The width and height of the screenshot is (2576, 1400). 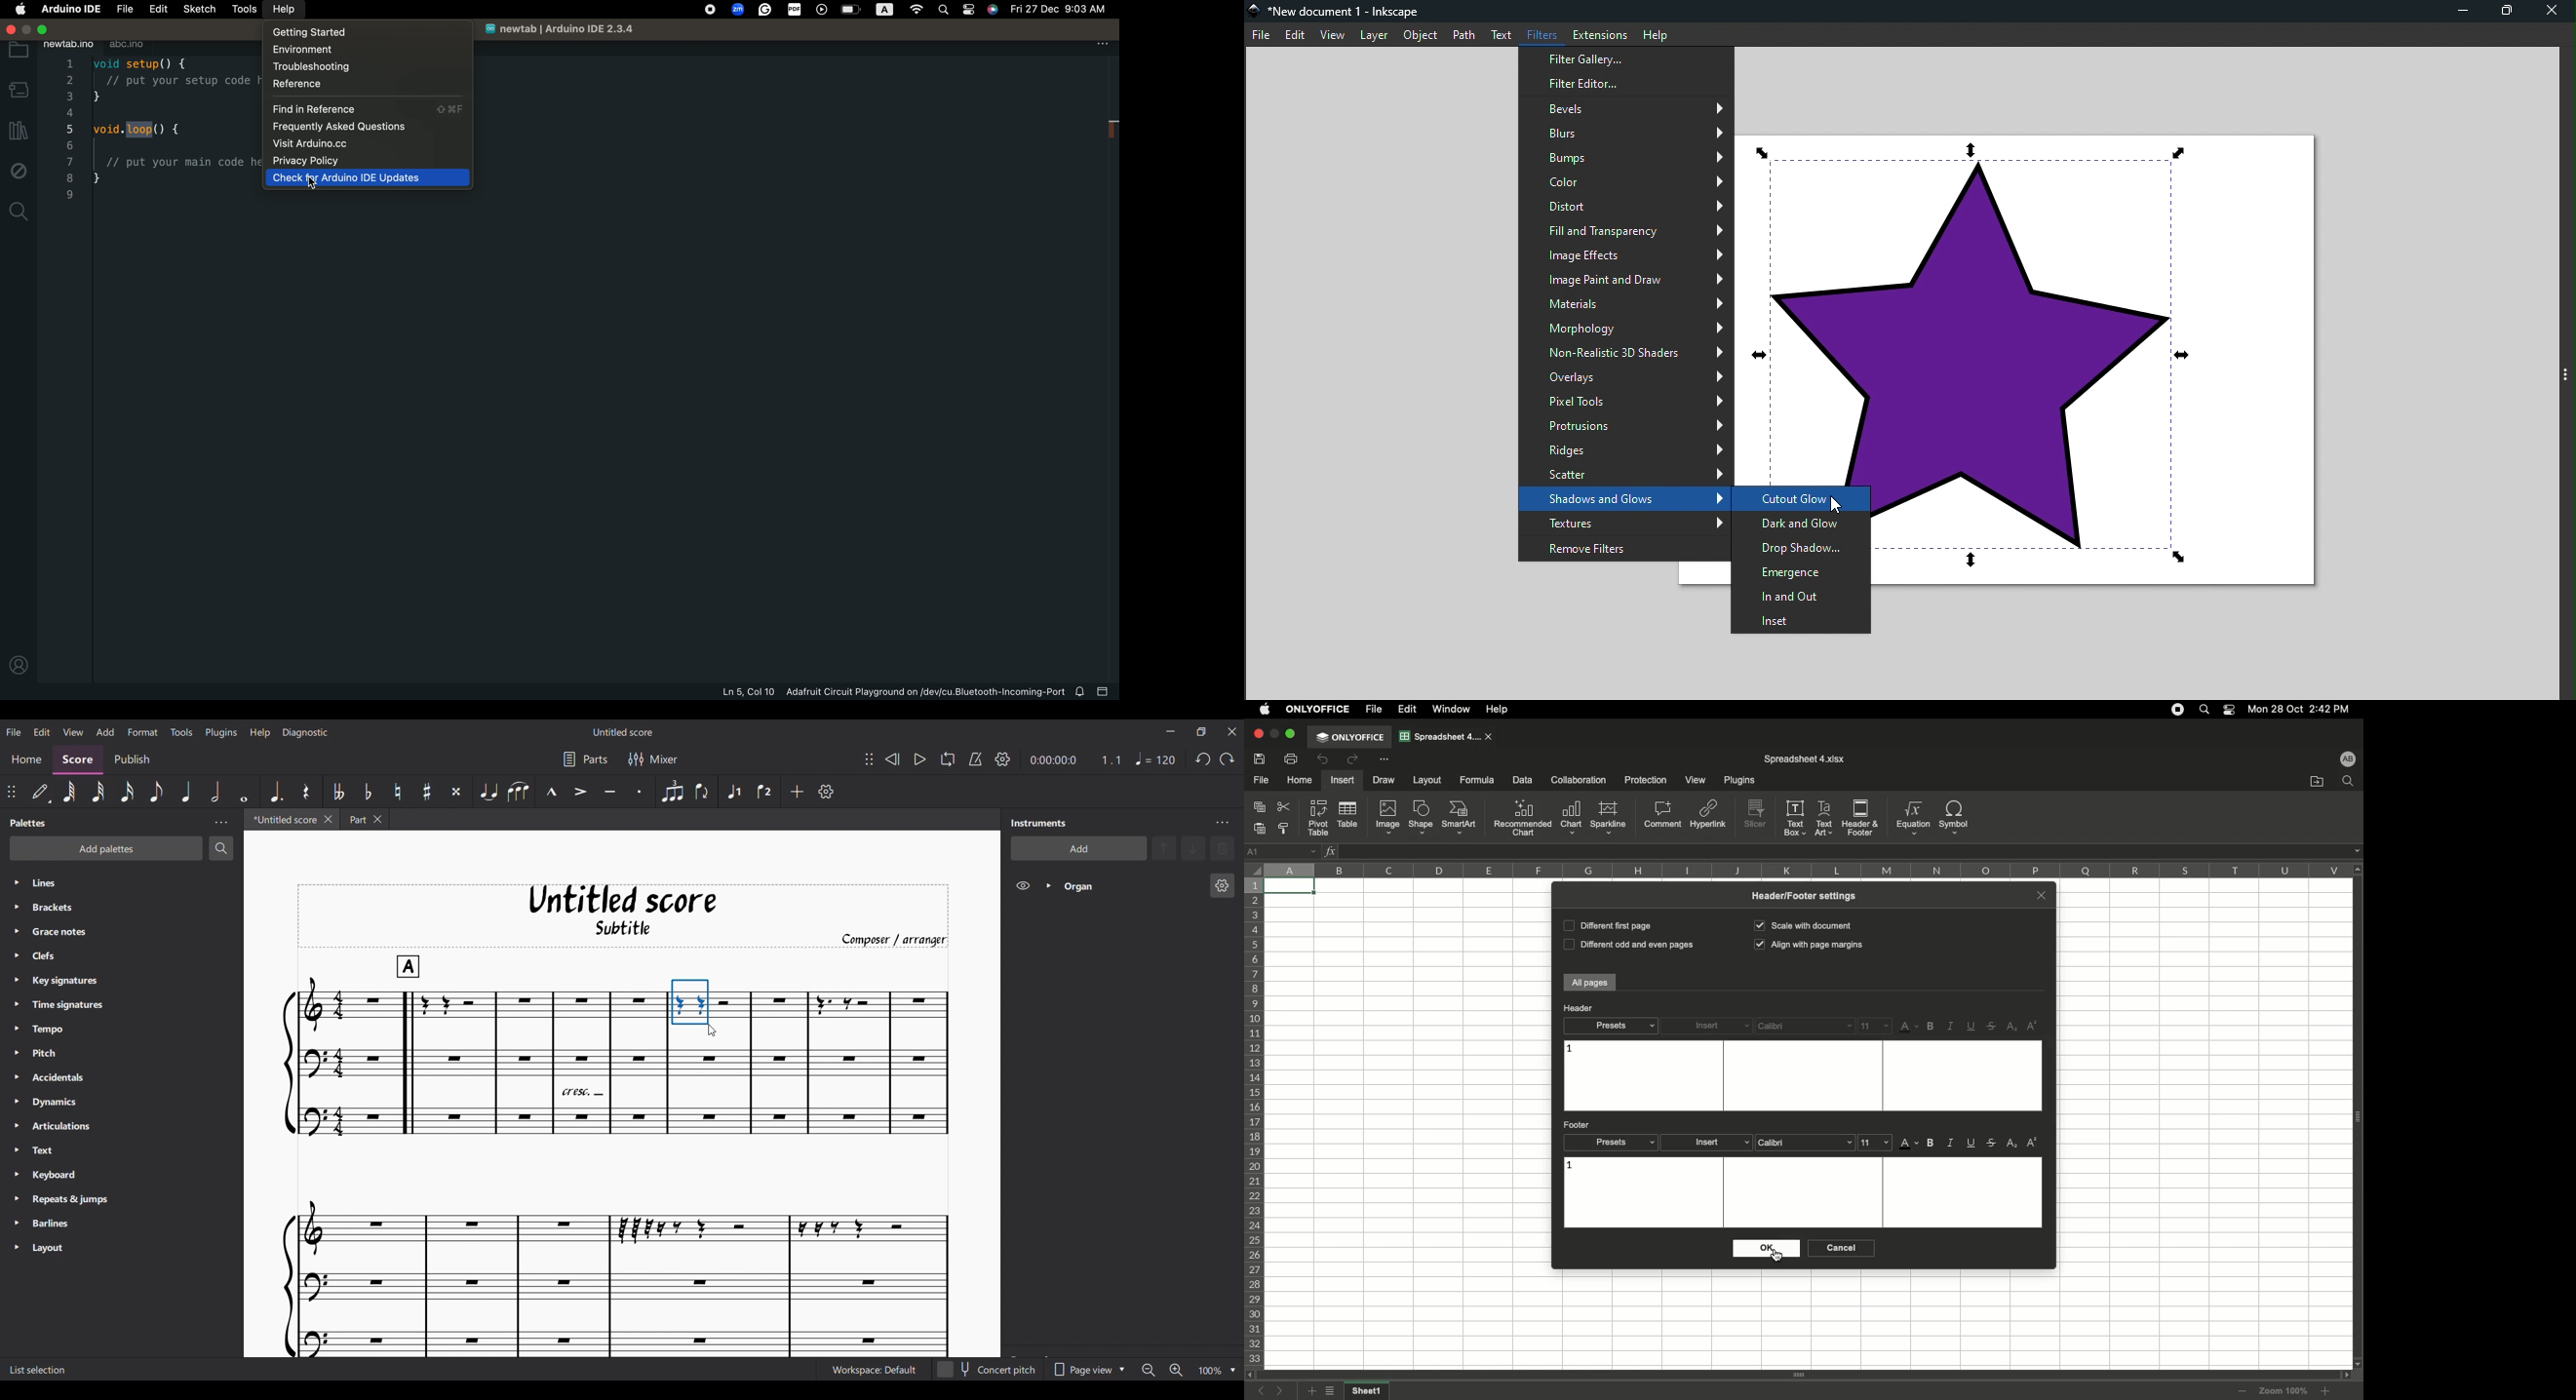 I want to click on Text box, so click(x=1801, y=1076).